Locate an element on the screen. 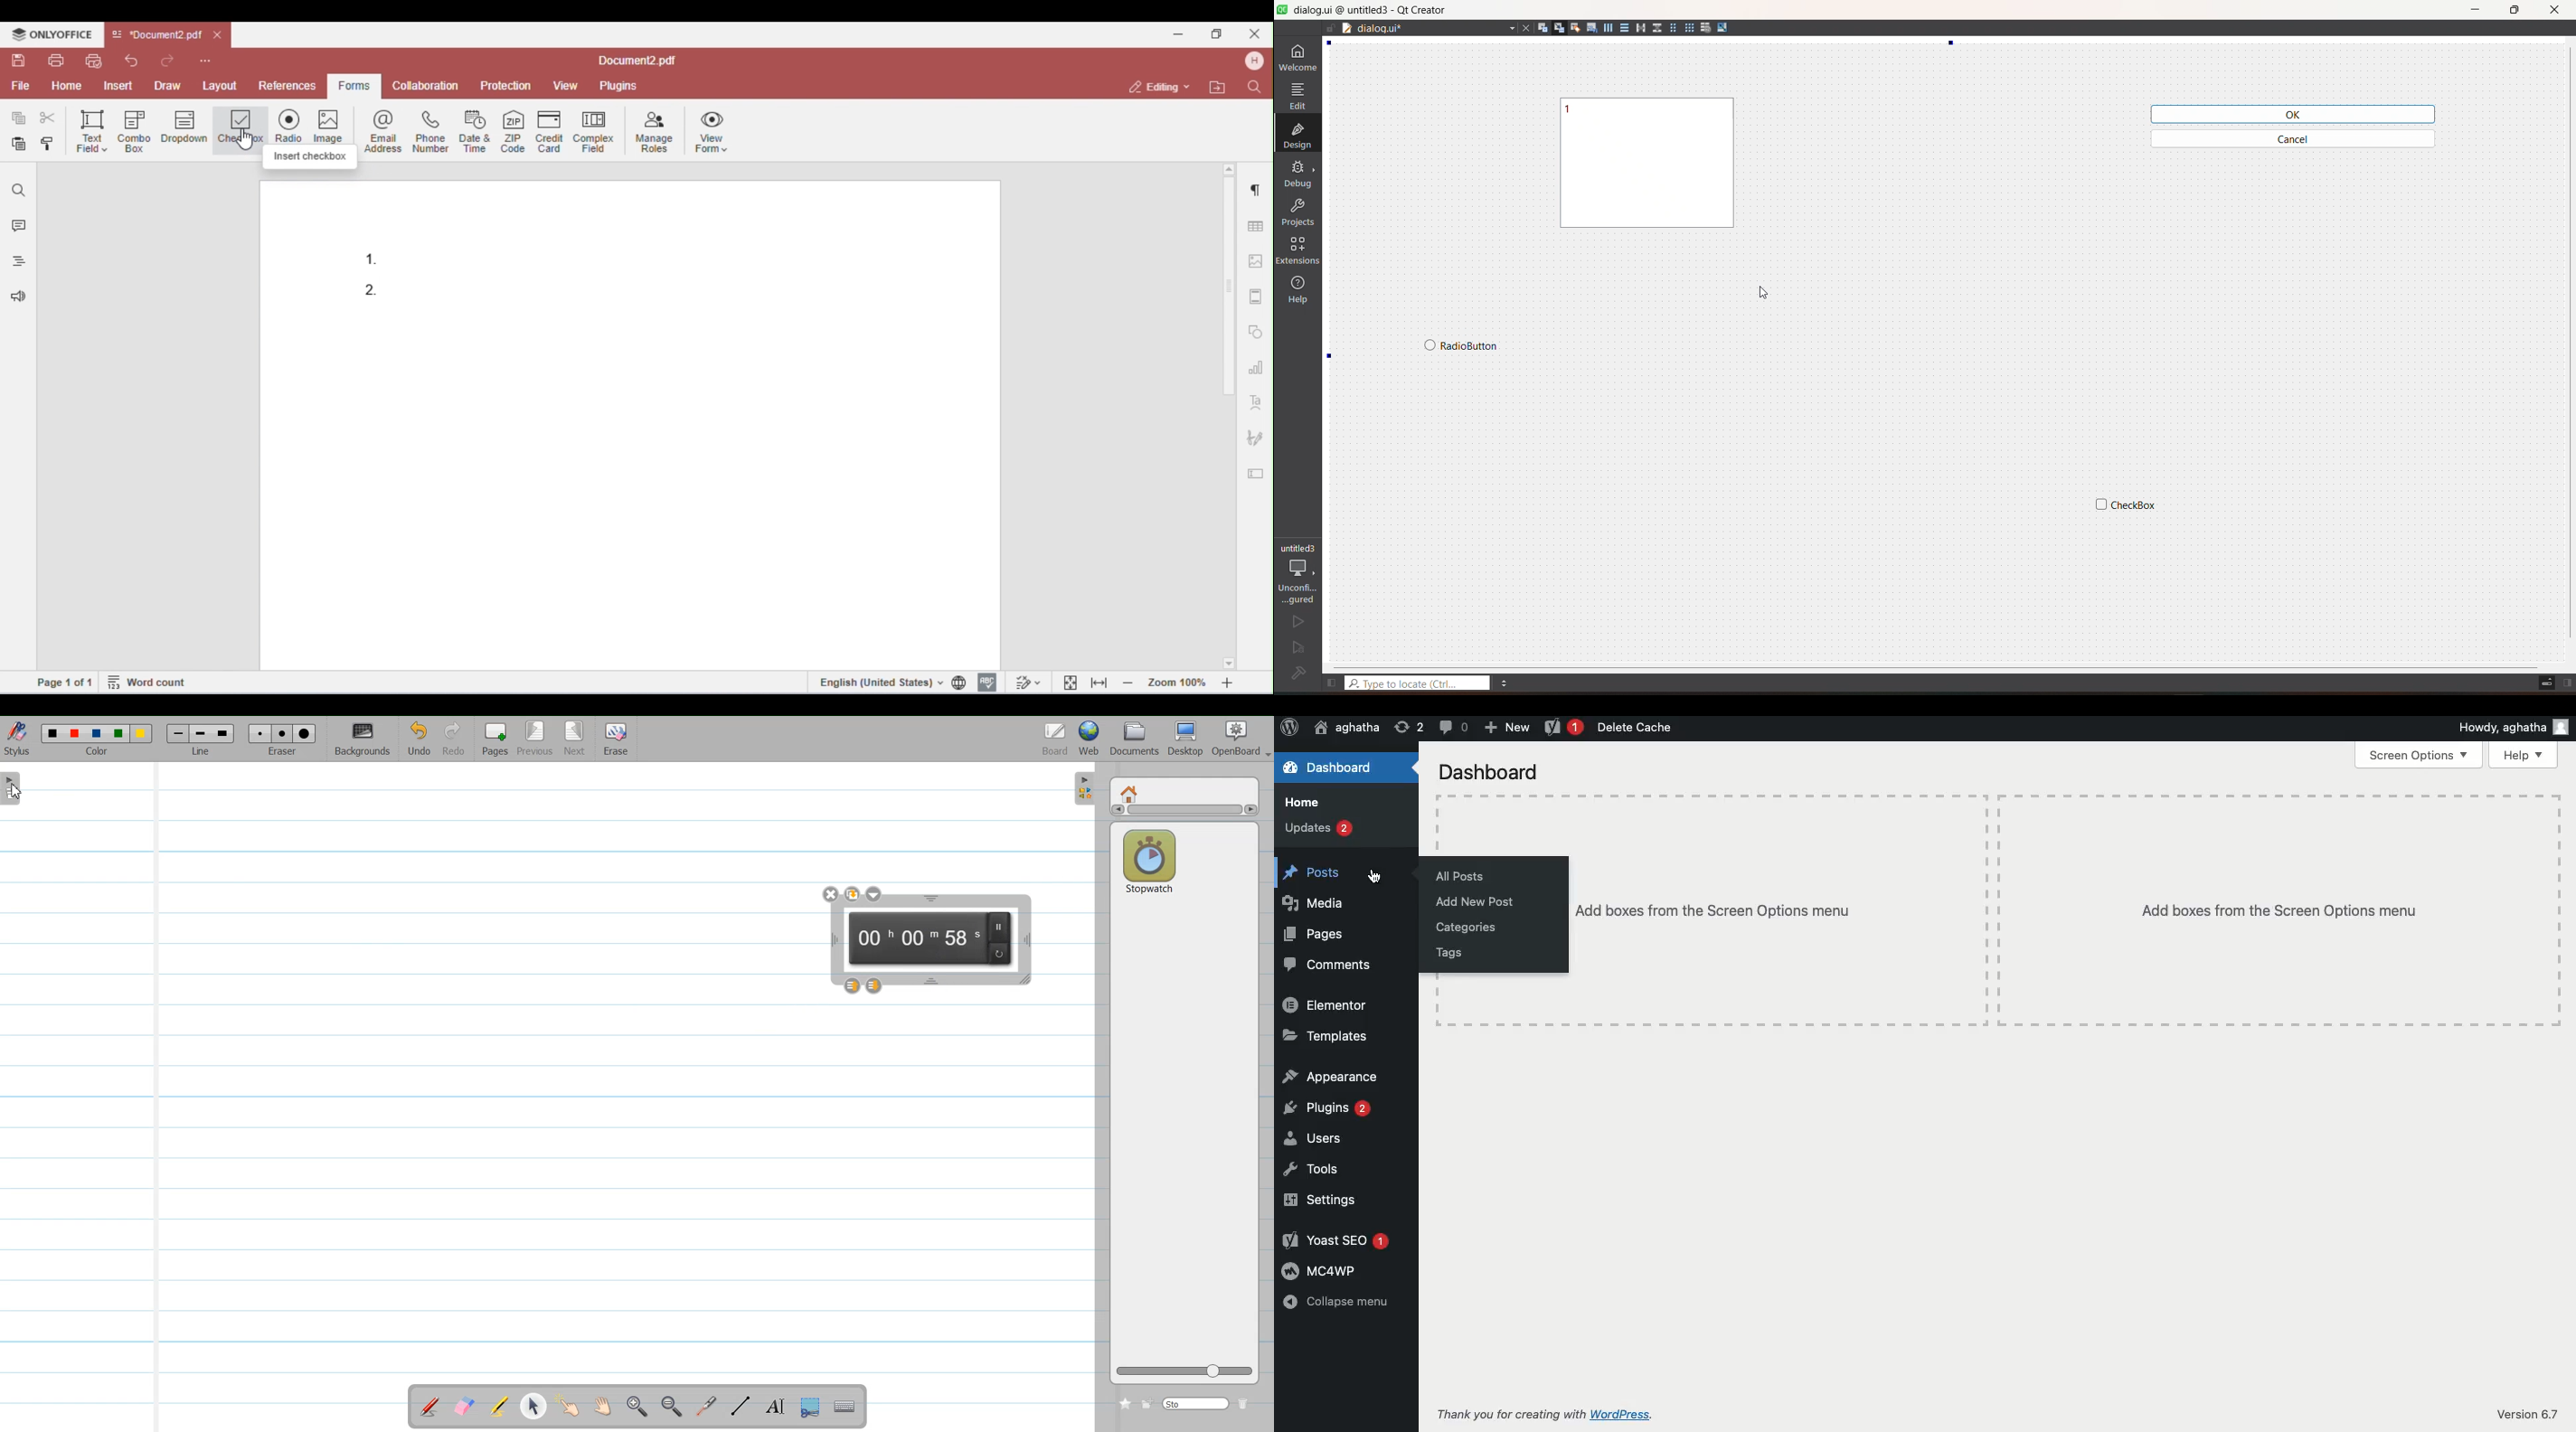 Image resolution: width=2576 pixels, height=1456 pixels. home is located at coordinates (66, 86).